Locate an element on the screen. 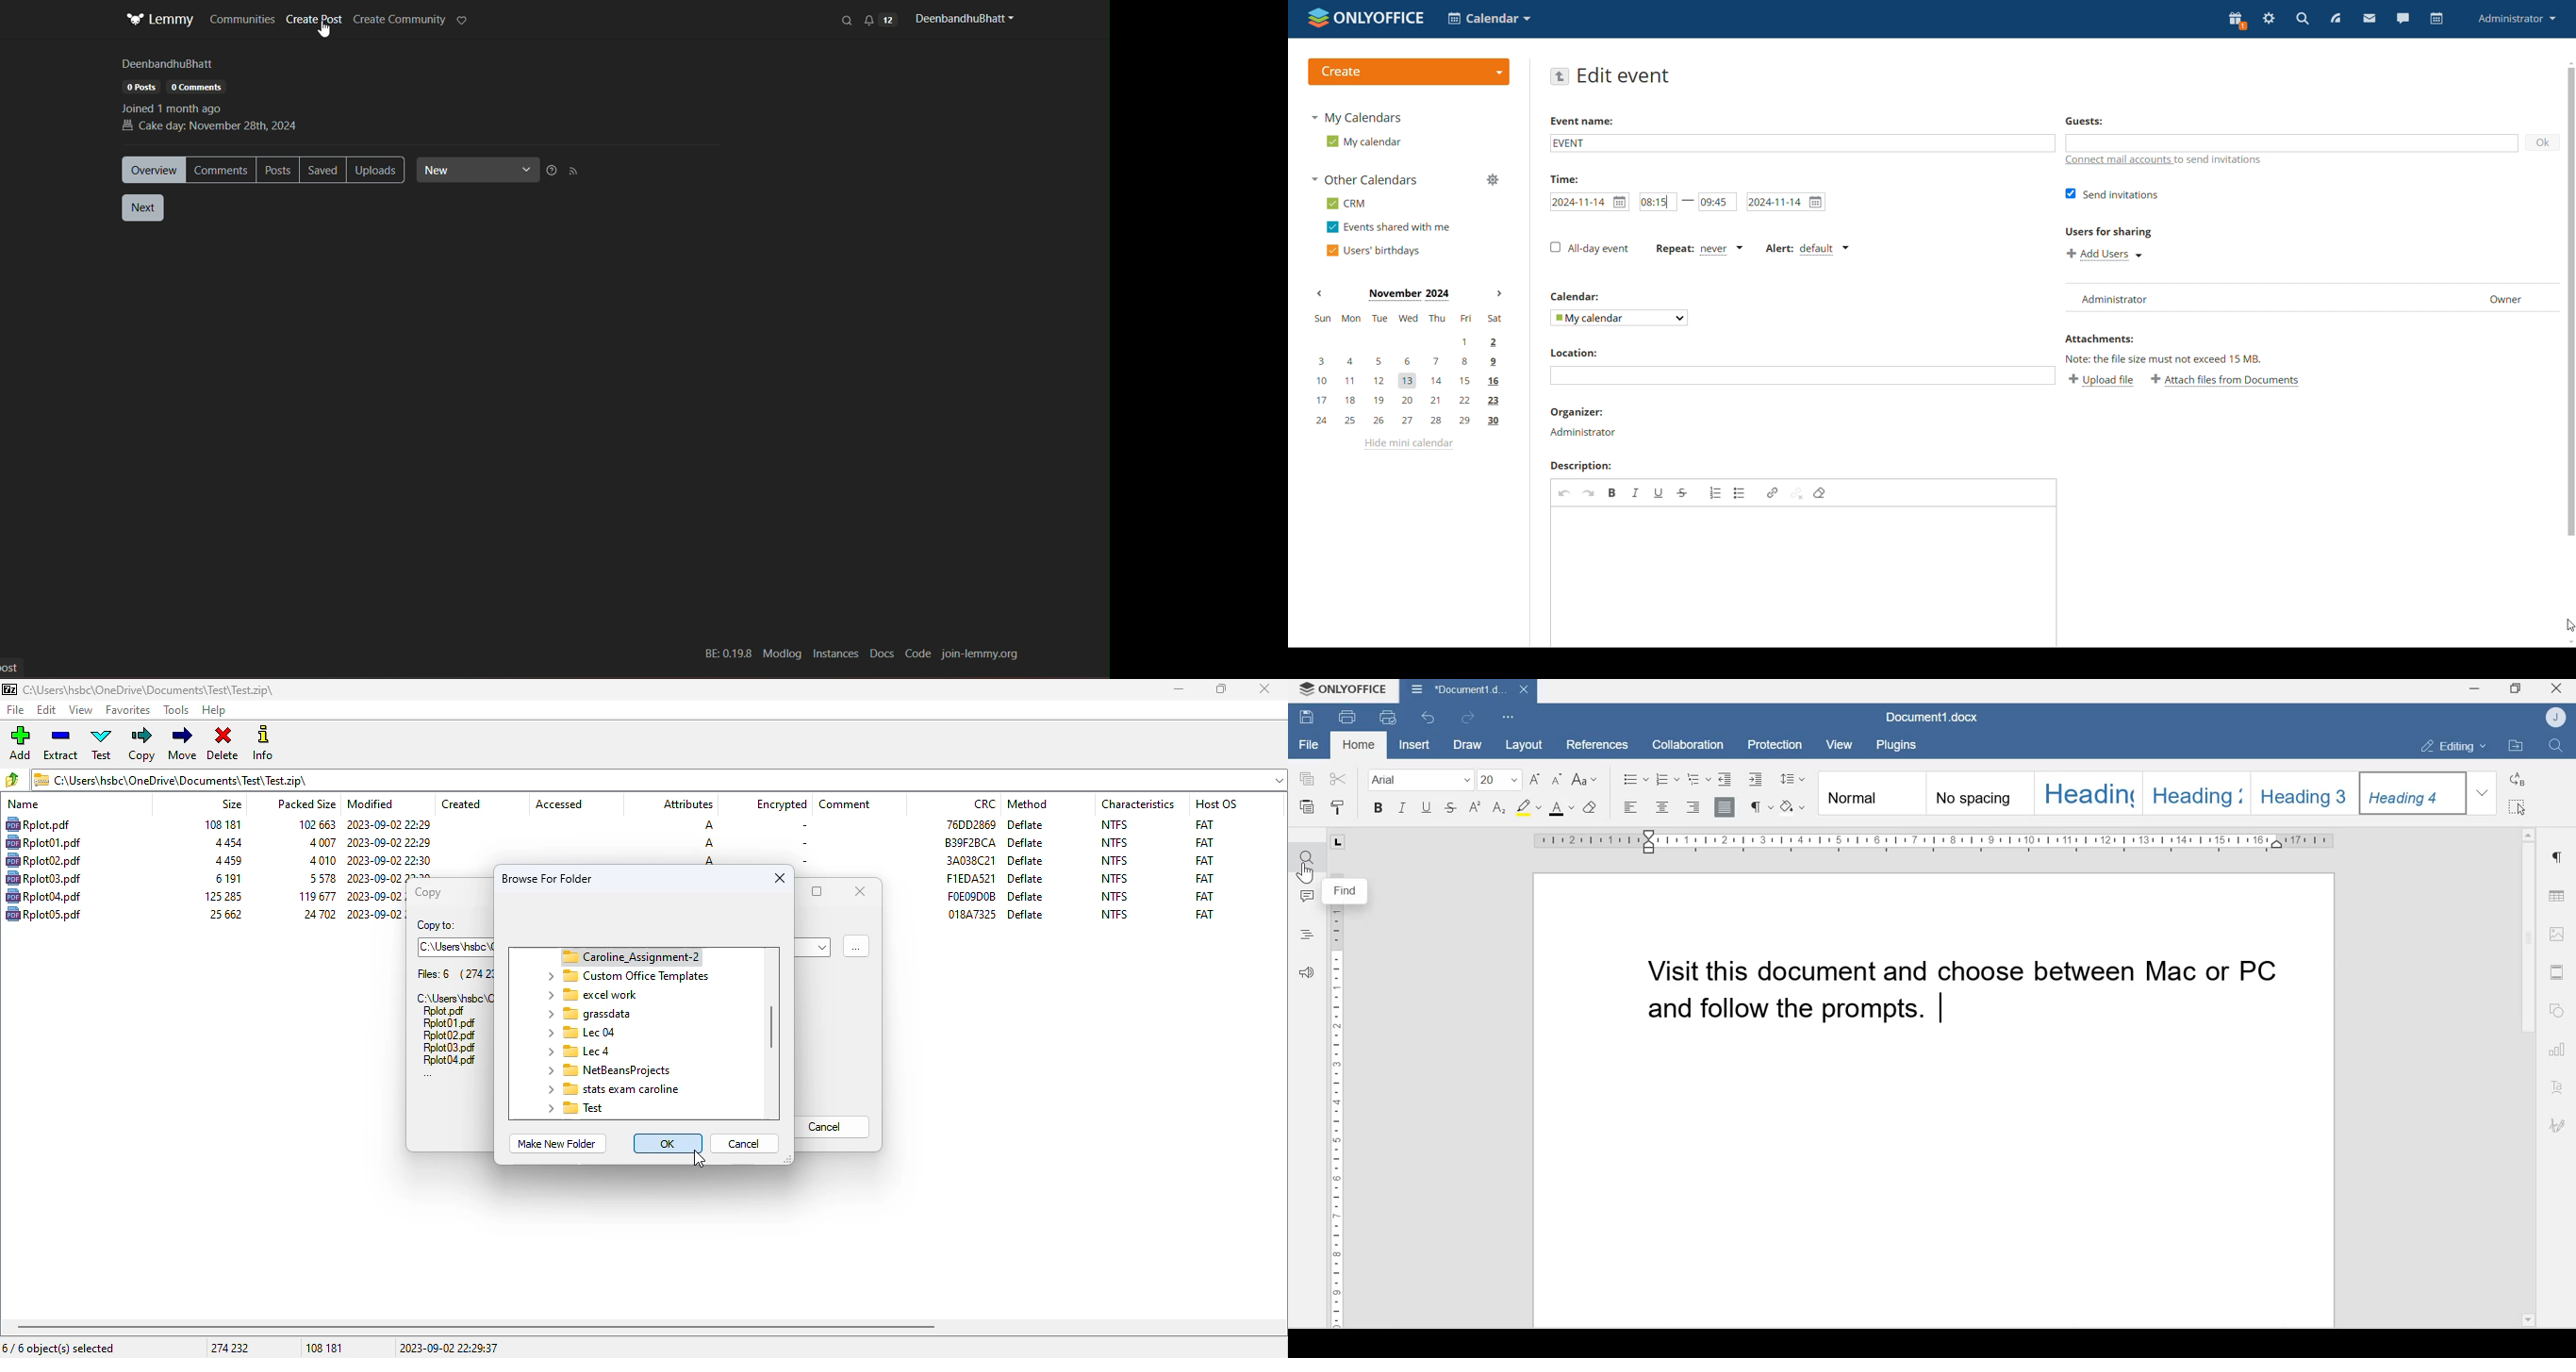  Bold is located at coordinates (1378, 810).